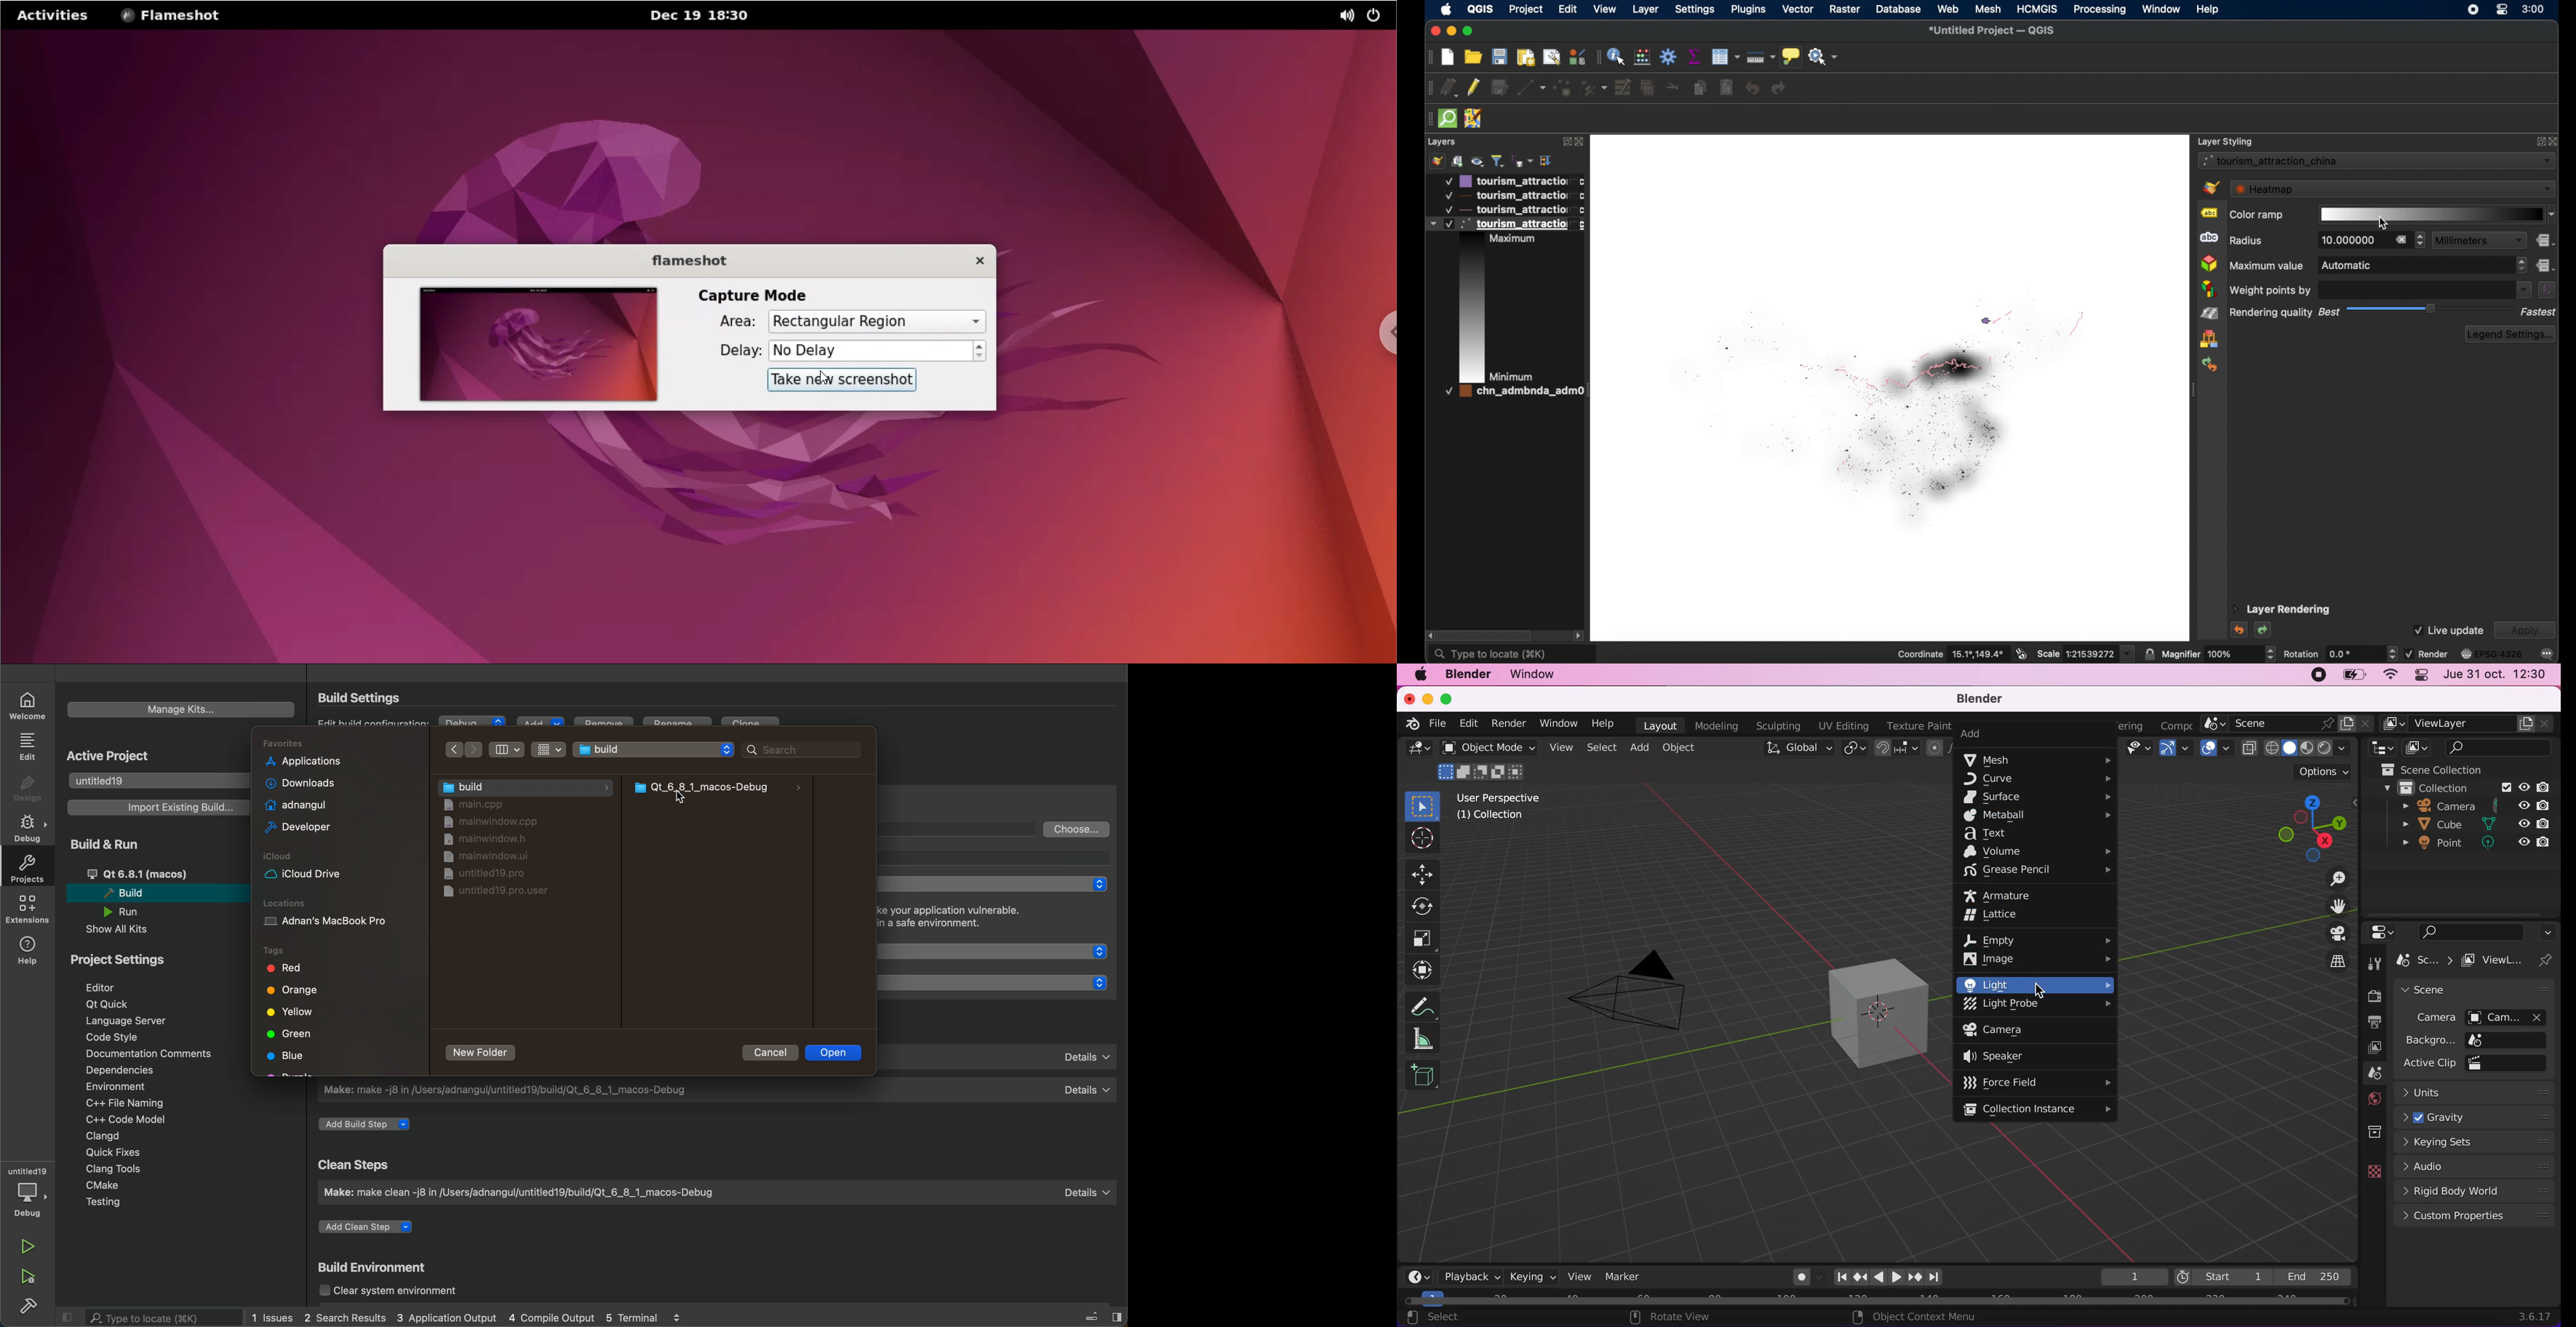  Describe the element at coordinates (1644, 983) in the screenshot. I see `camera` at that location.